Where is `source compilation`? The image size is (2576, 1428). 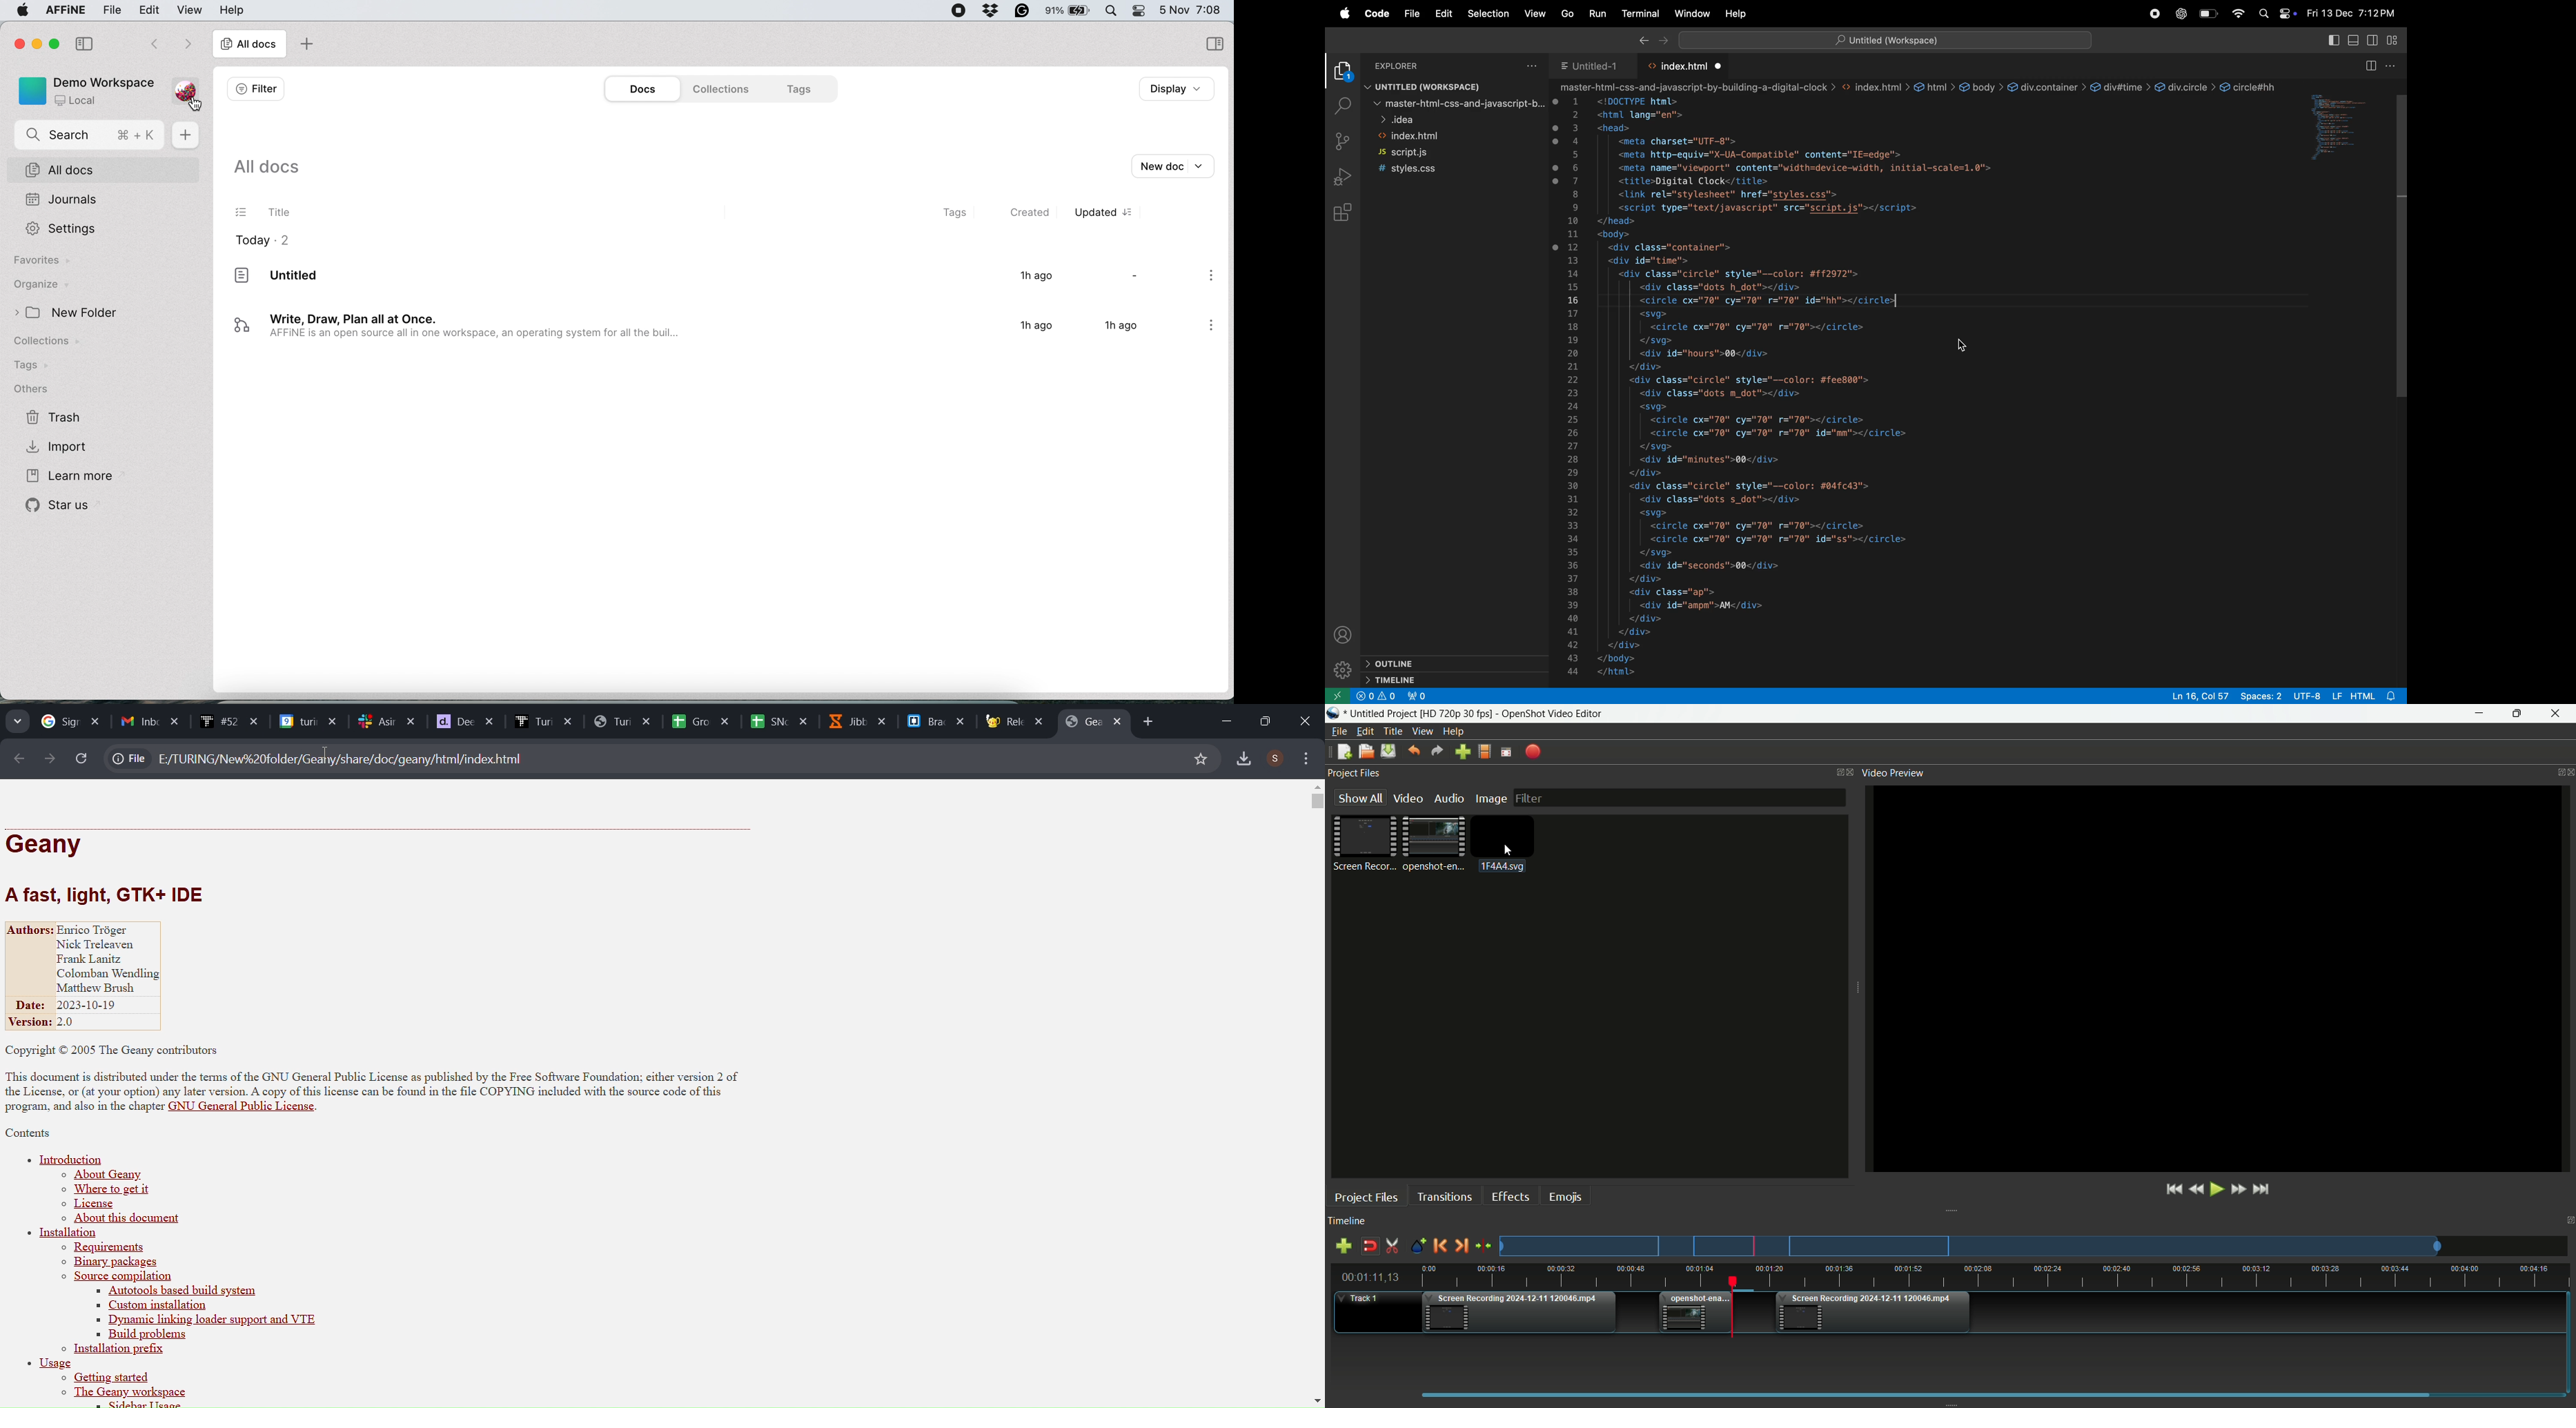
source compilation is located at coordinates (116, 1278).